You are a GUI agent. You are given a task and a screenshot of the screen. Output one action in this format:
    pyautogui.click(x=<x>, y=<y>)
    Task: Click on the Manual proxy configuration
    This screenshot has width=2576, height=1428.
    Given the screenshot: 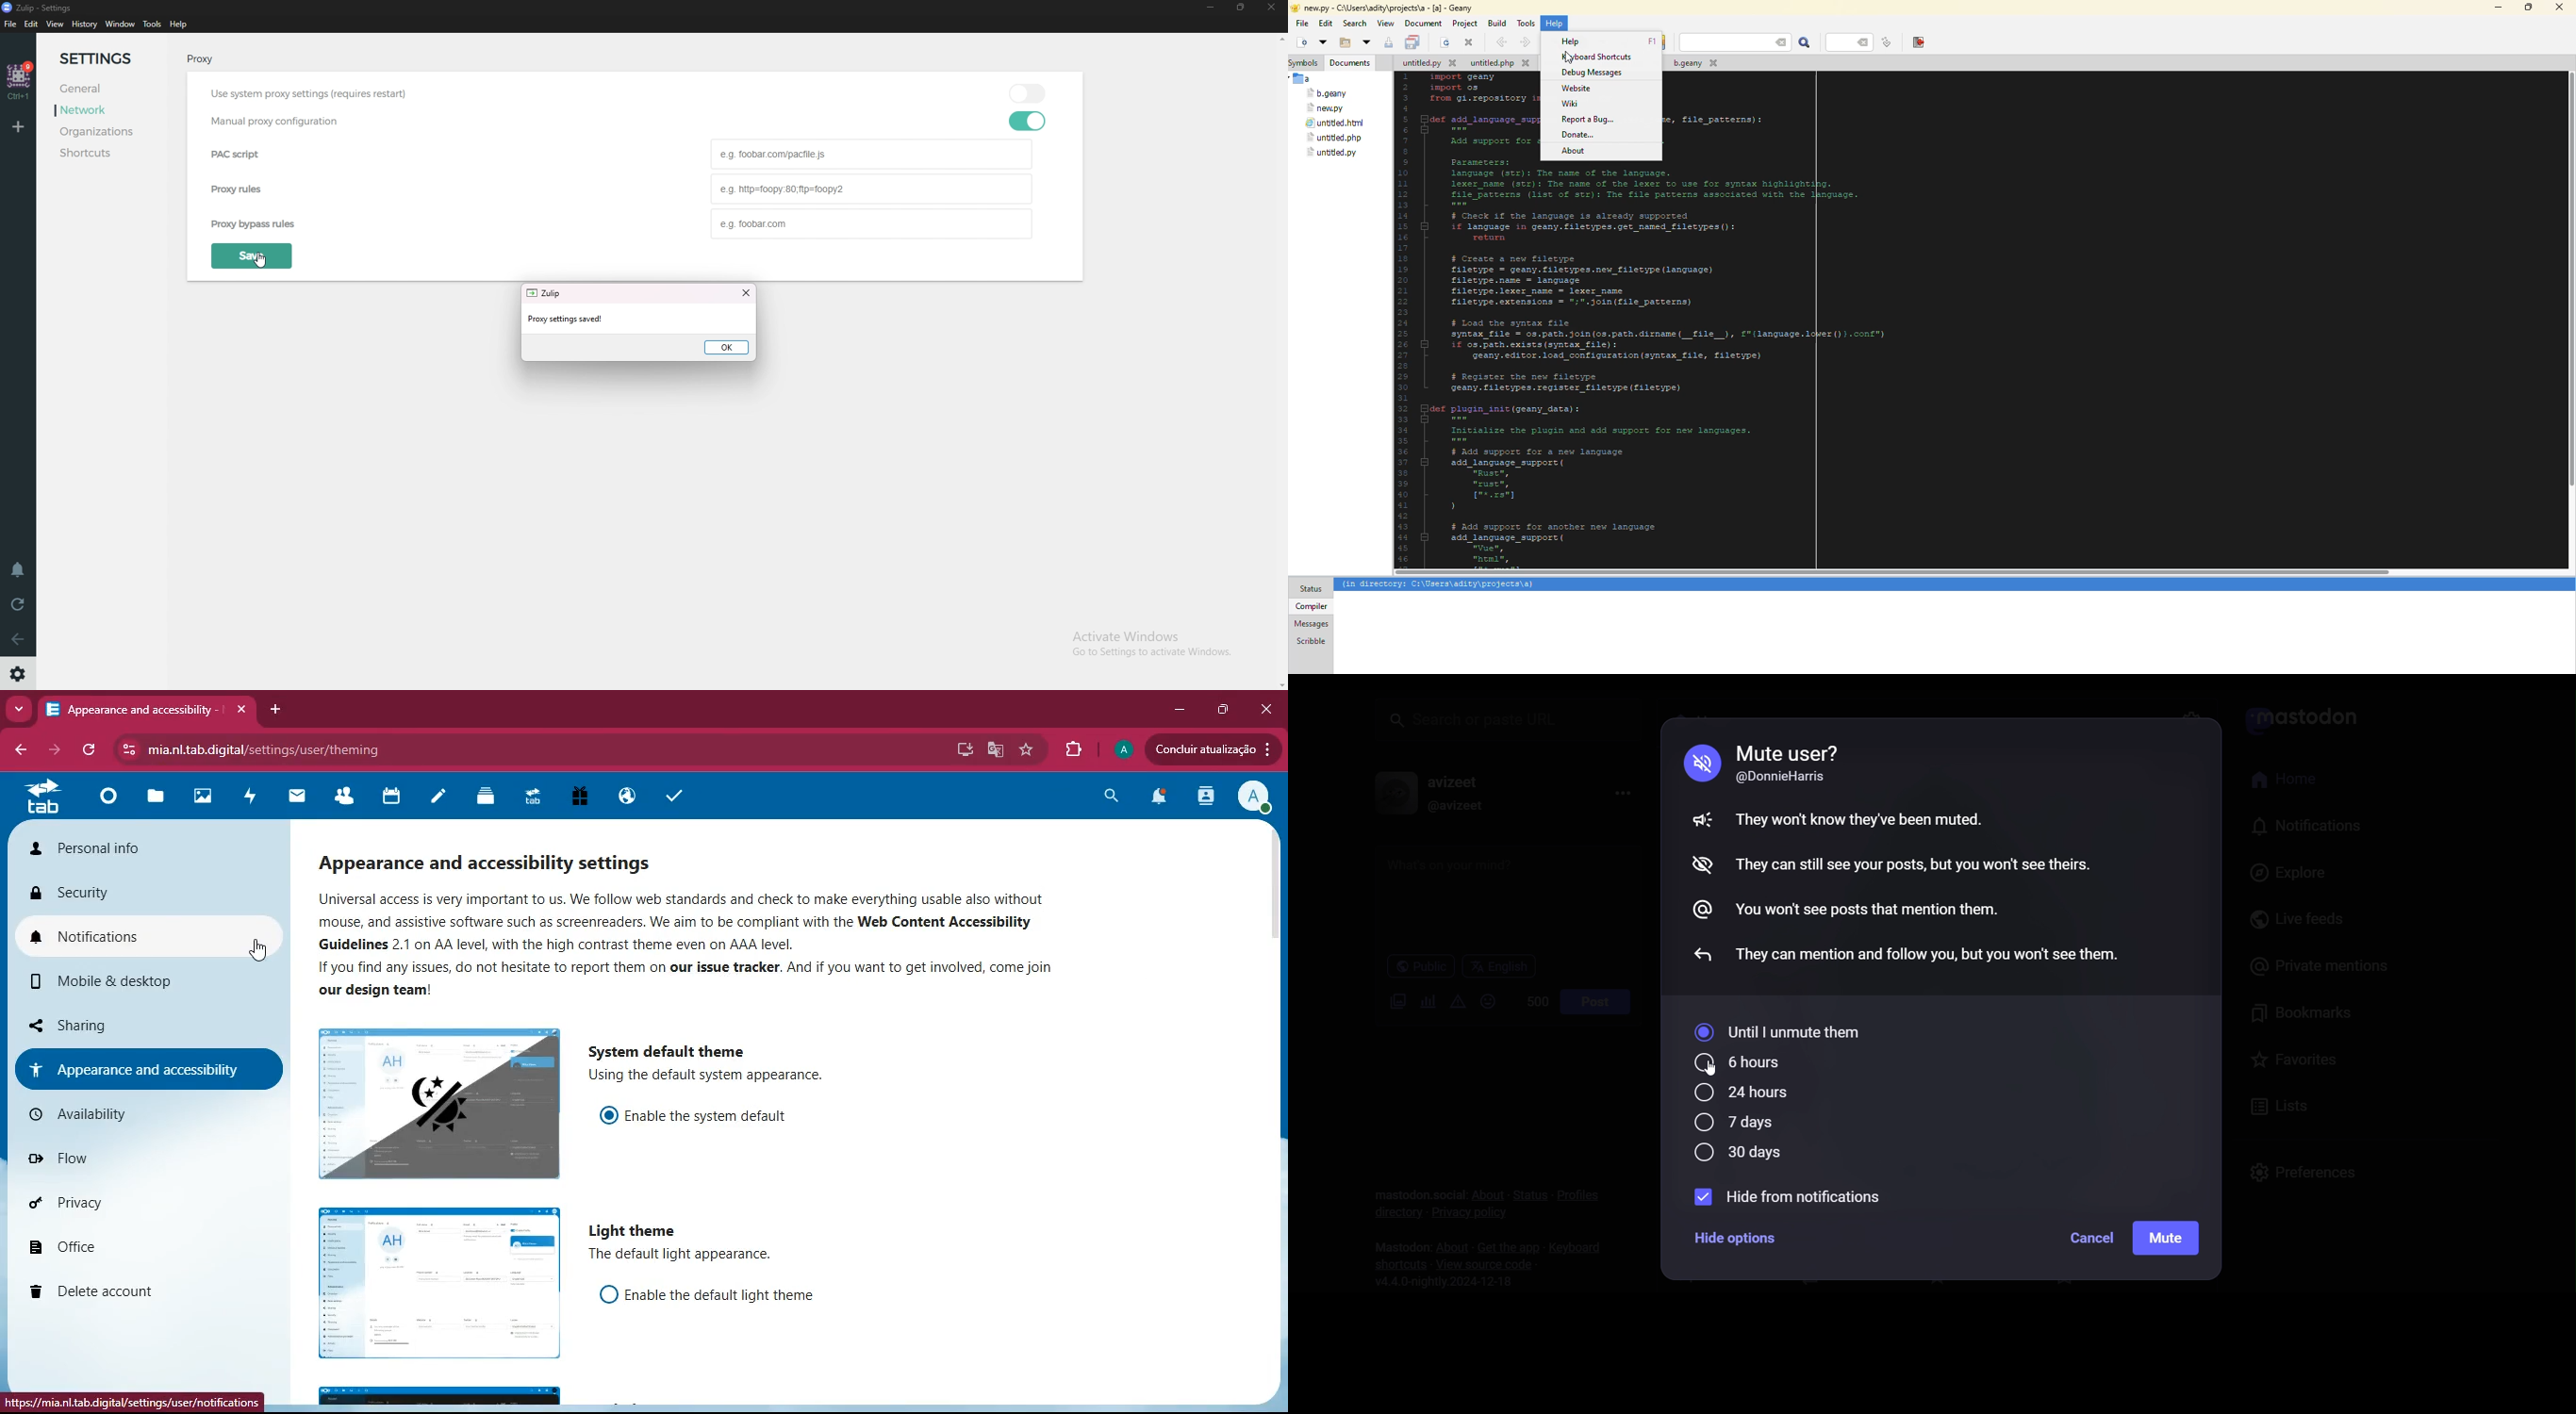 What is the action you would take?
    pyautogui.click(x=270, y=122)
    